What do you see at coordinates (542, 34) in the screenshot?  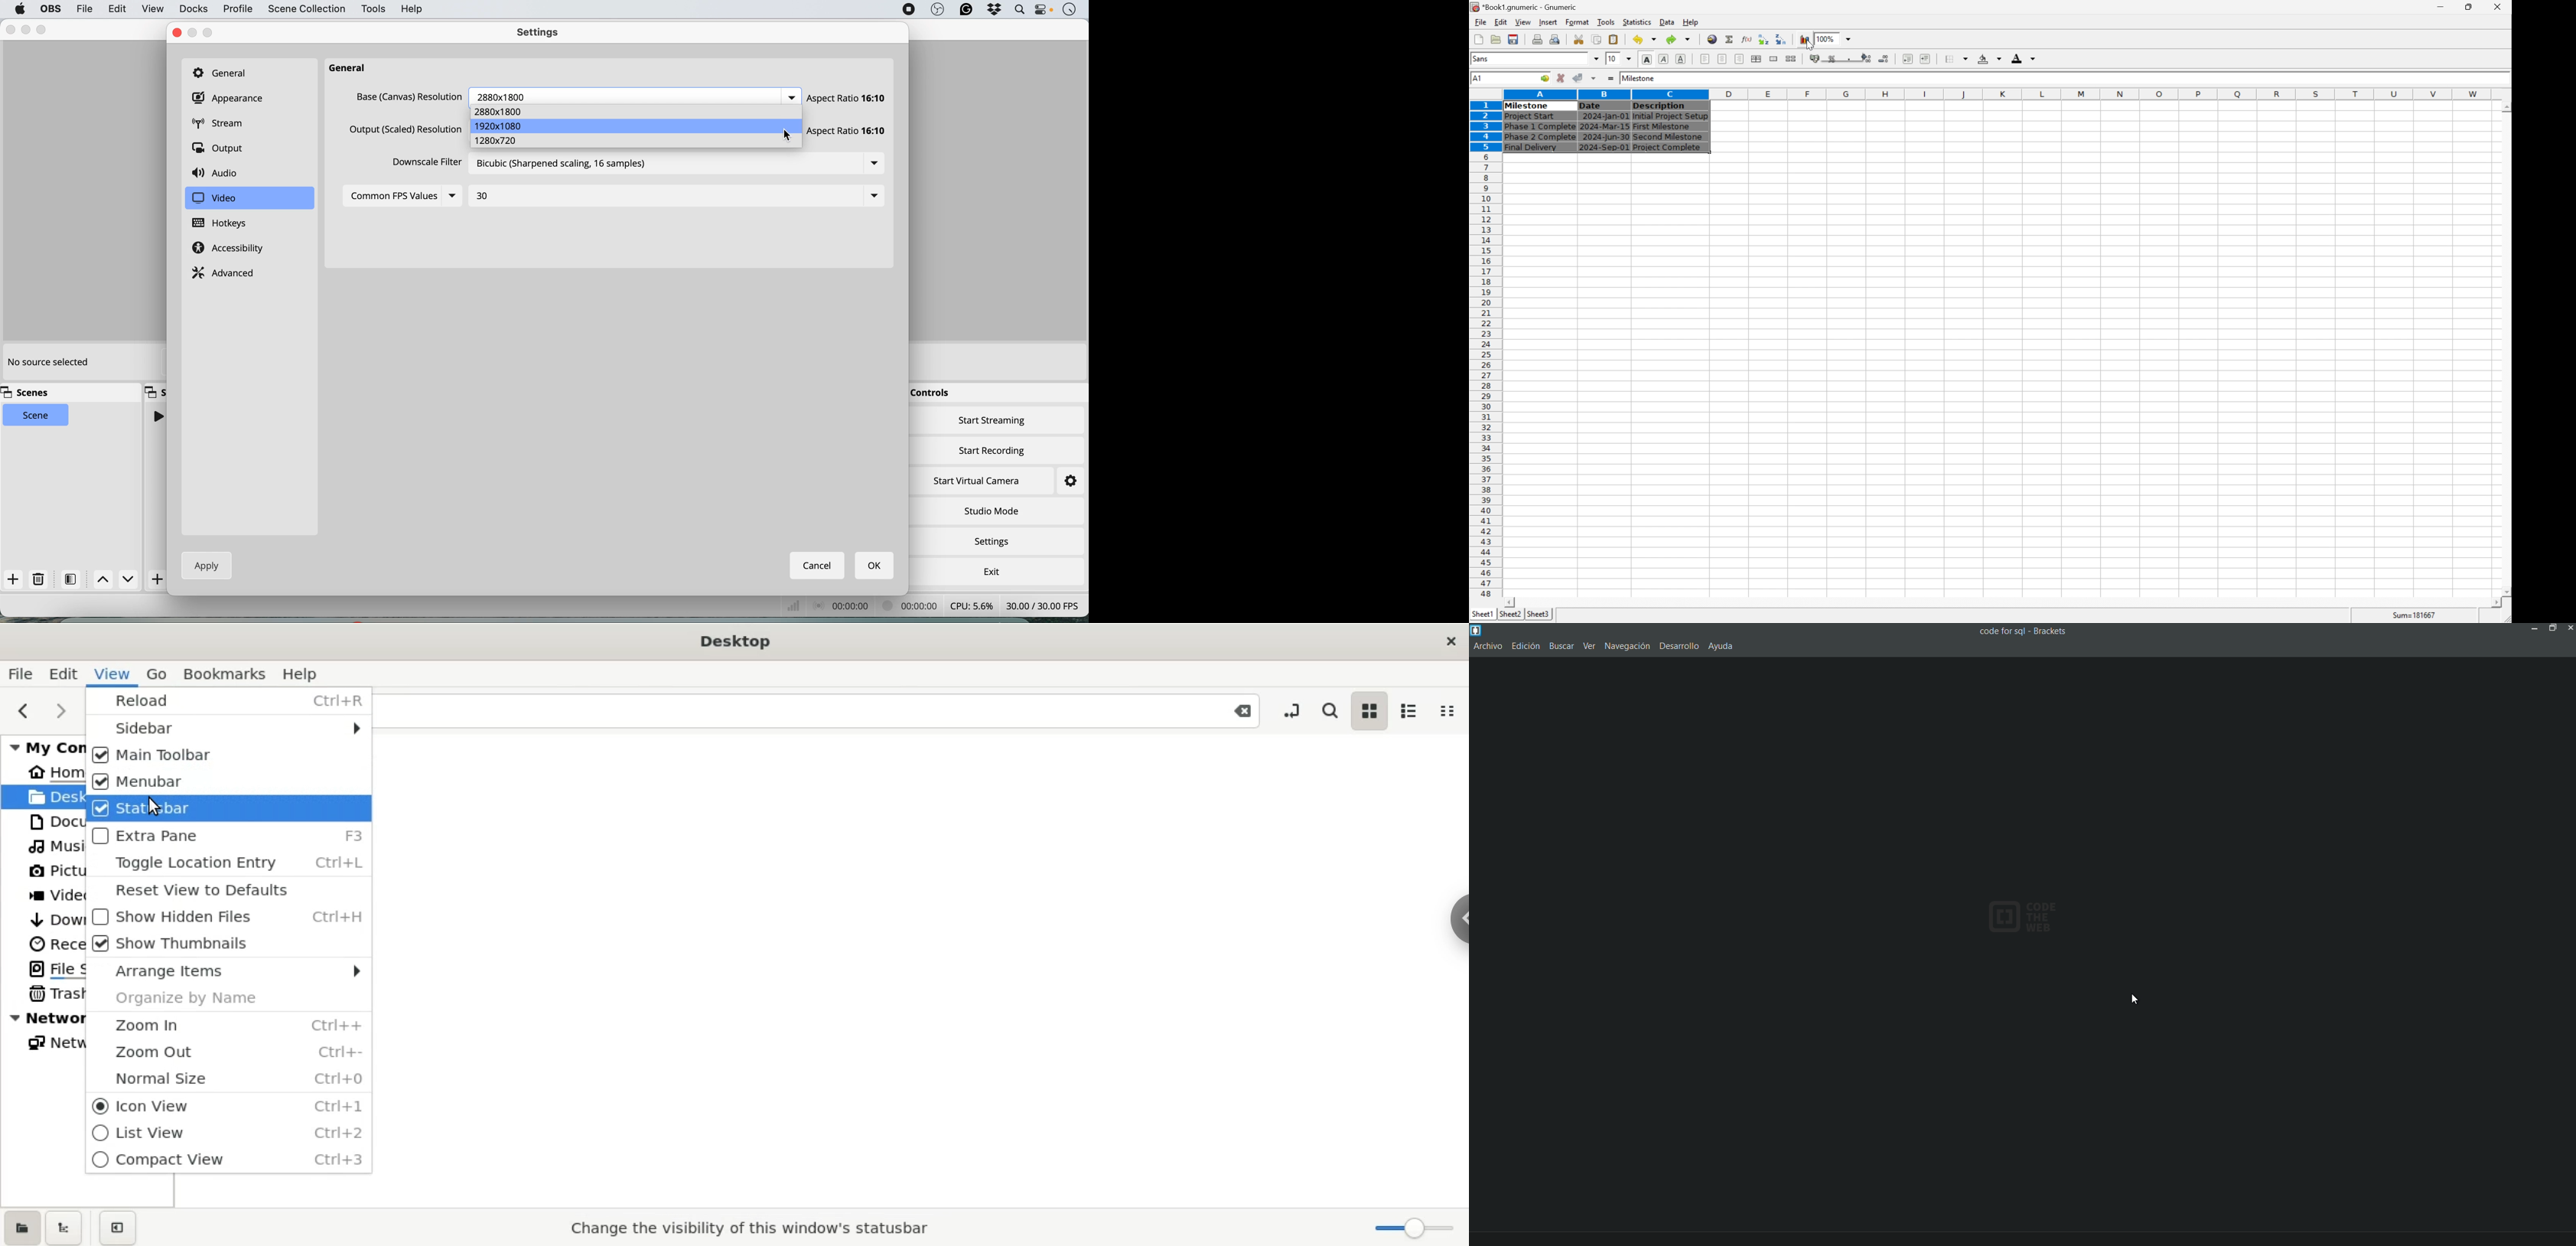 I see `settings` at bounding box center [542, 34].